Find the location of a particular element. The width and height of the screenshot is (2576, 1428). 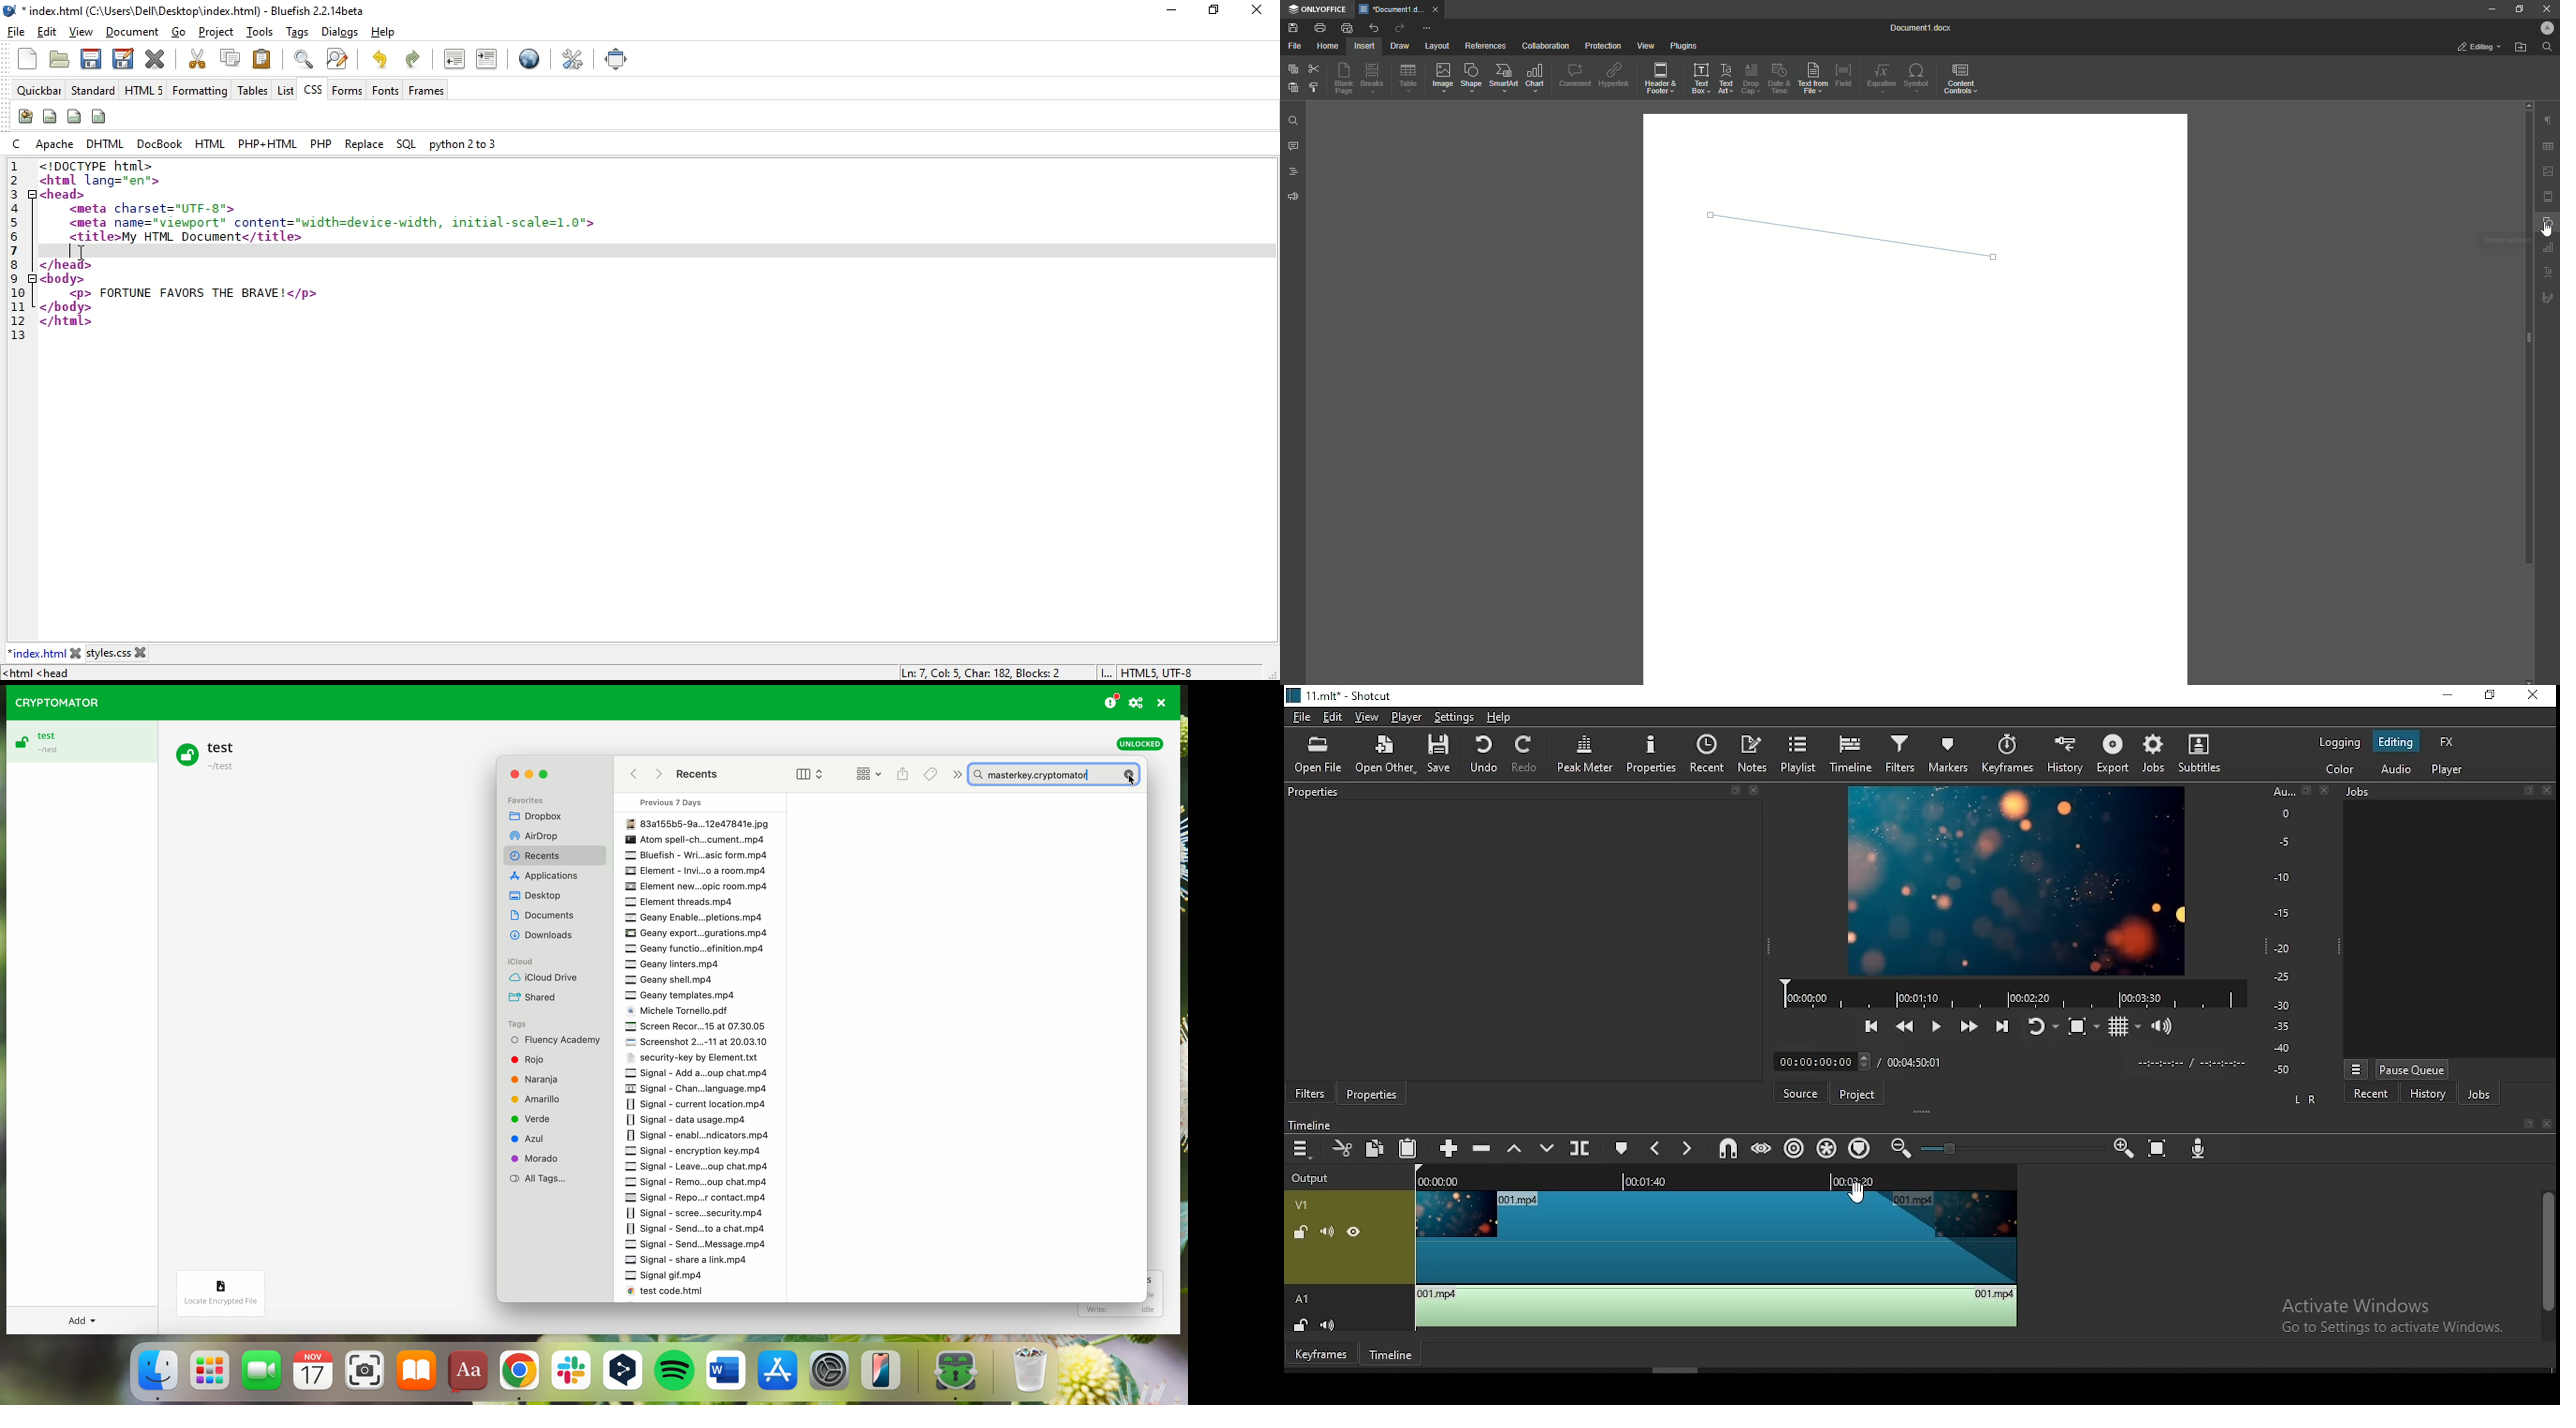

Text Art is located at coordinates (1727, 78).